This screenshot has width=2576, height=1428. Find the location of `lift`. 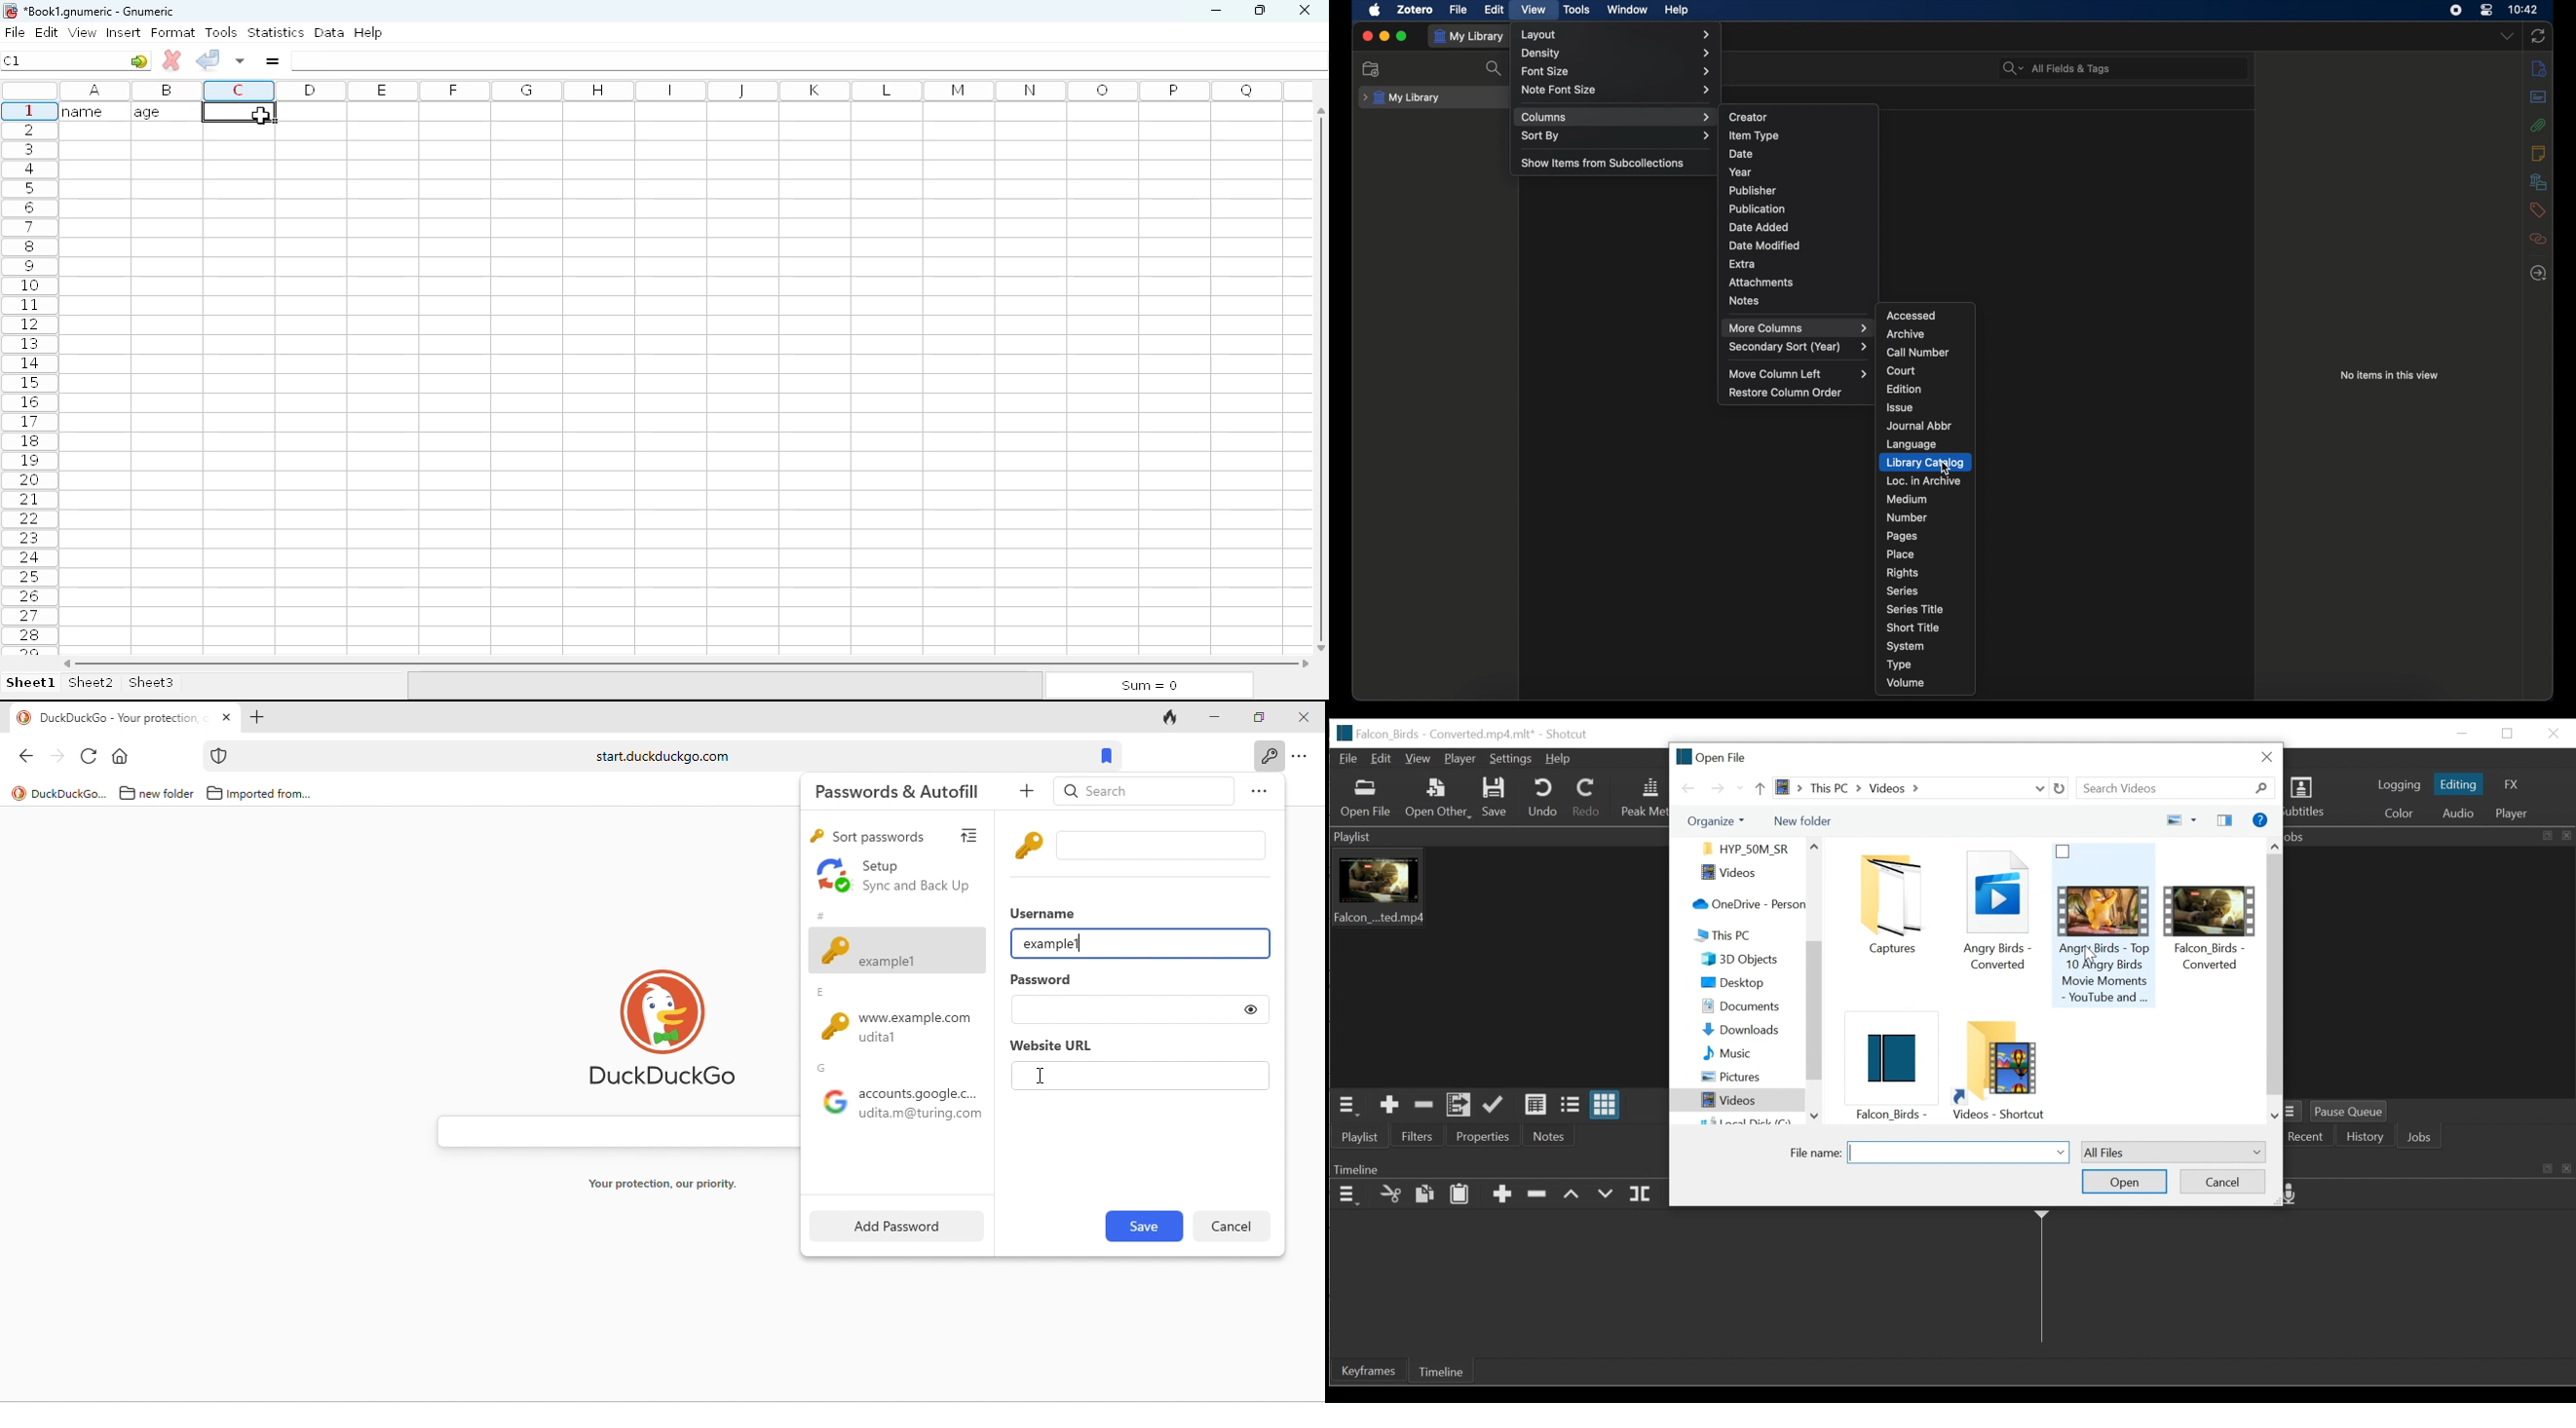

lift is located at coordinates (1572, 1195).